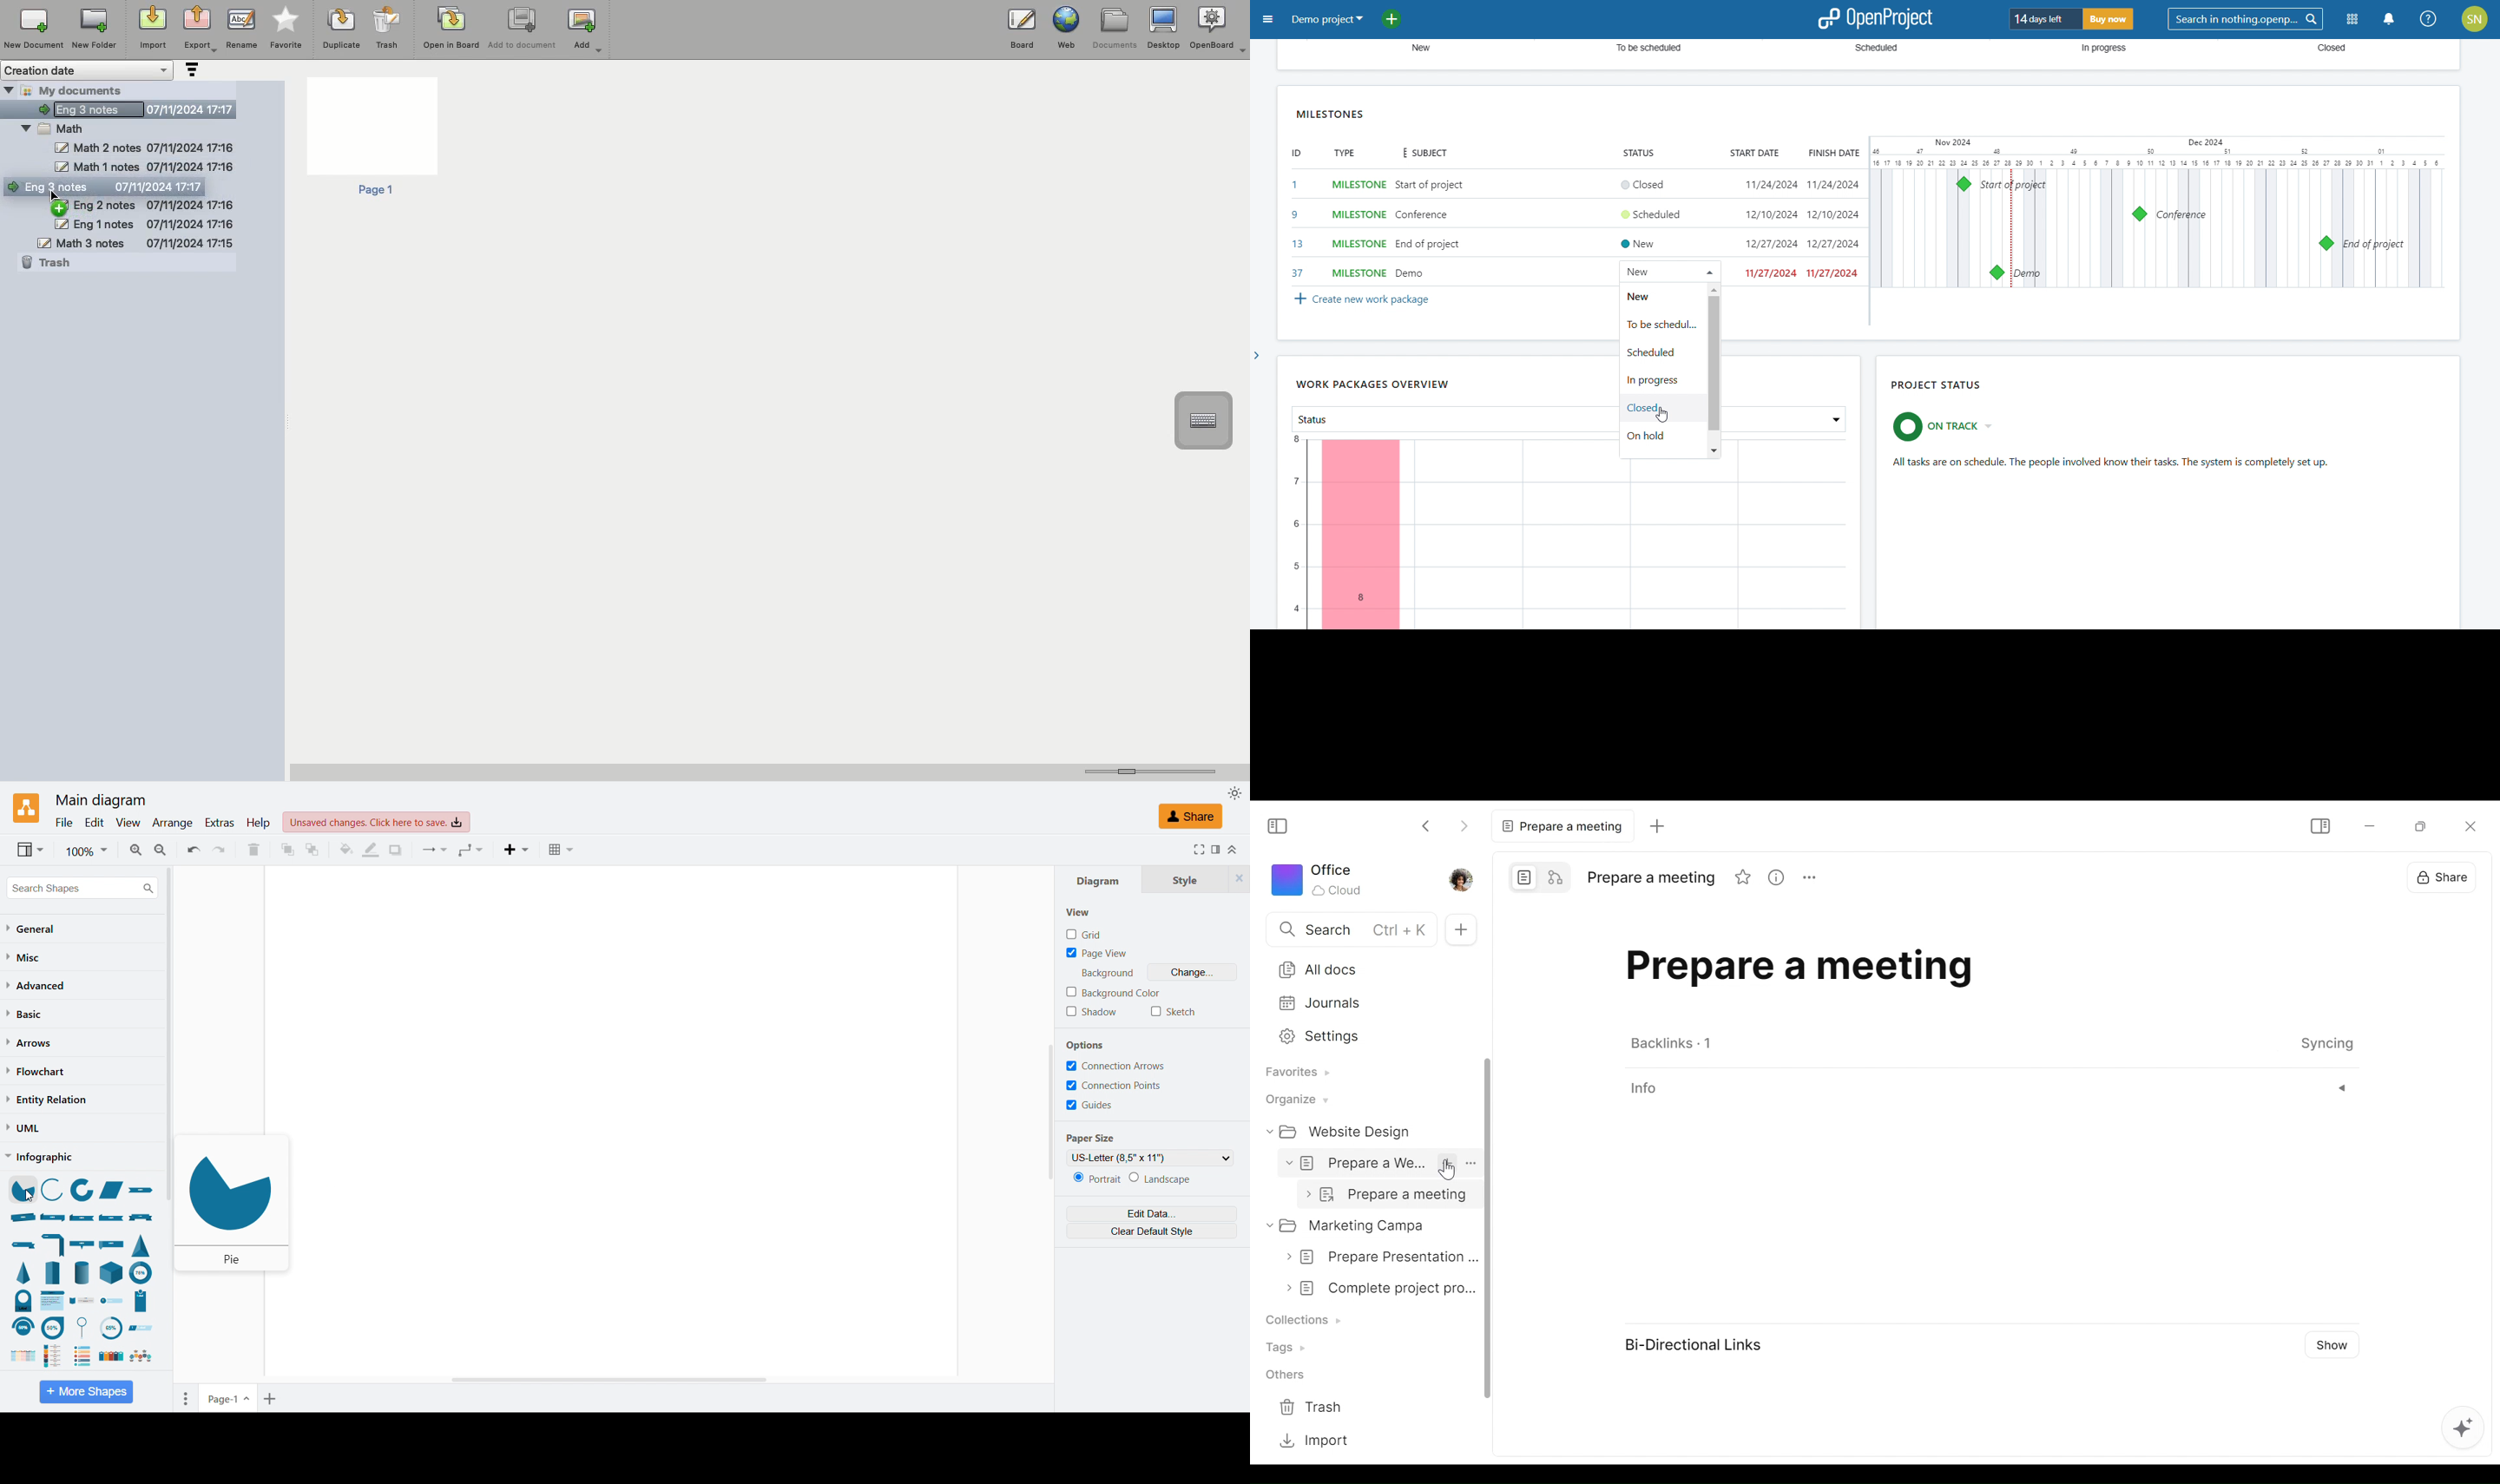  Describe the element at coordinates (1160, 1179) in the screenshot. I see `Landscape ` at that location.